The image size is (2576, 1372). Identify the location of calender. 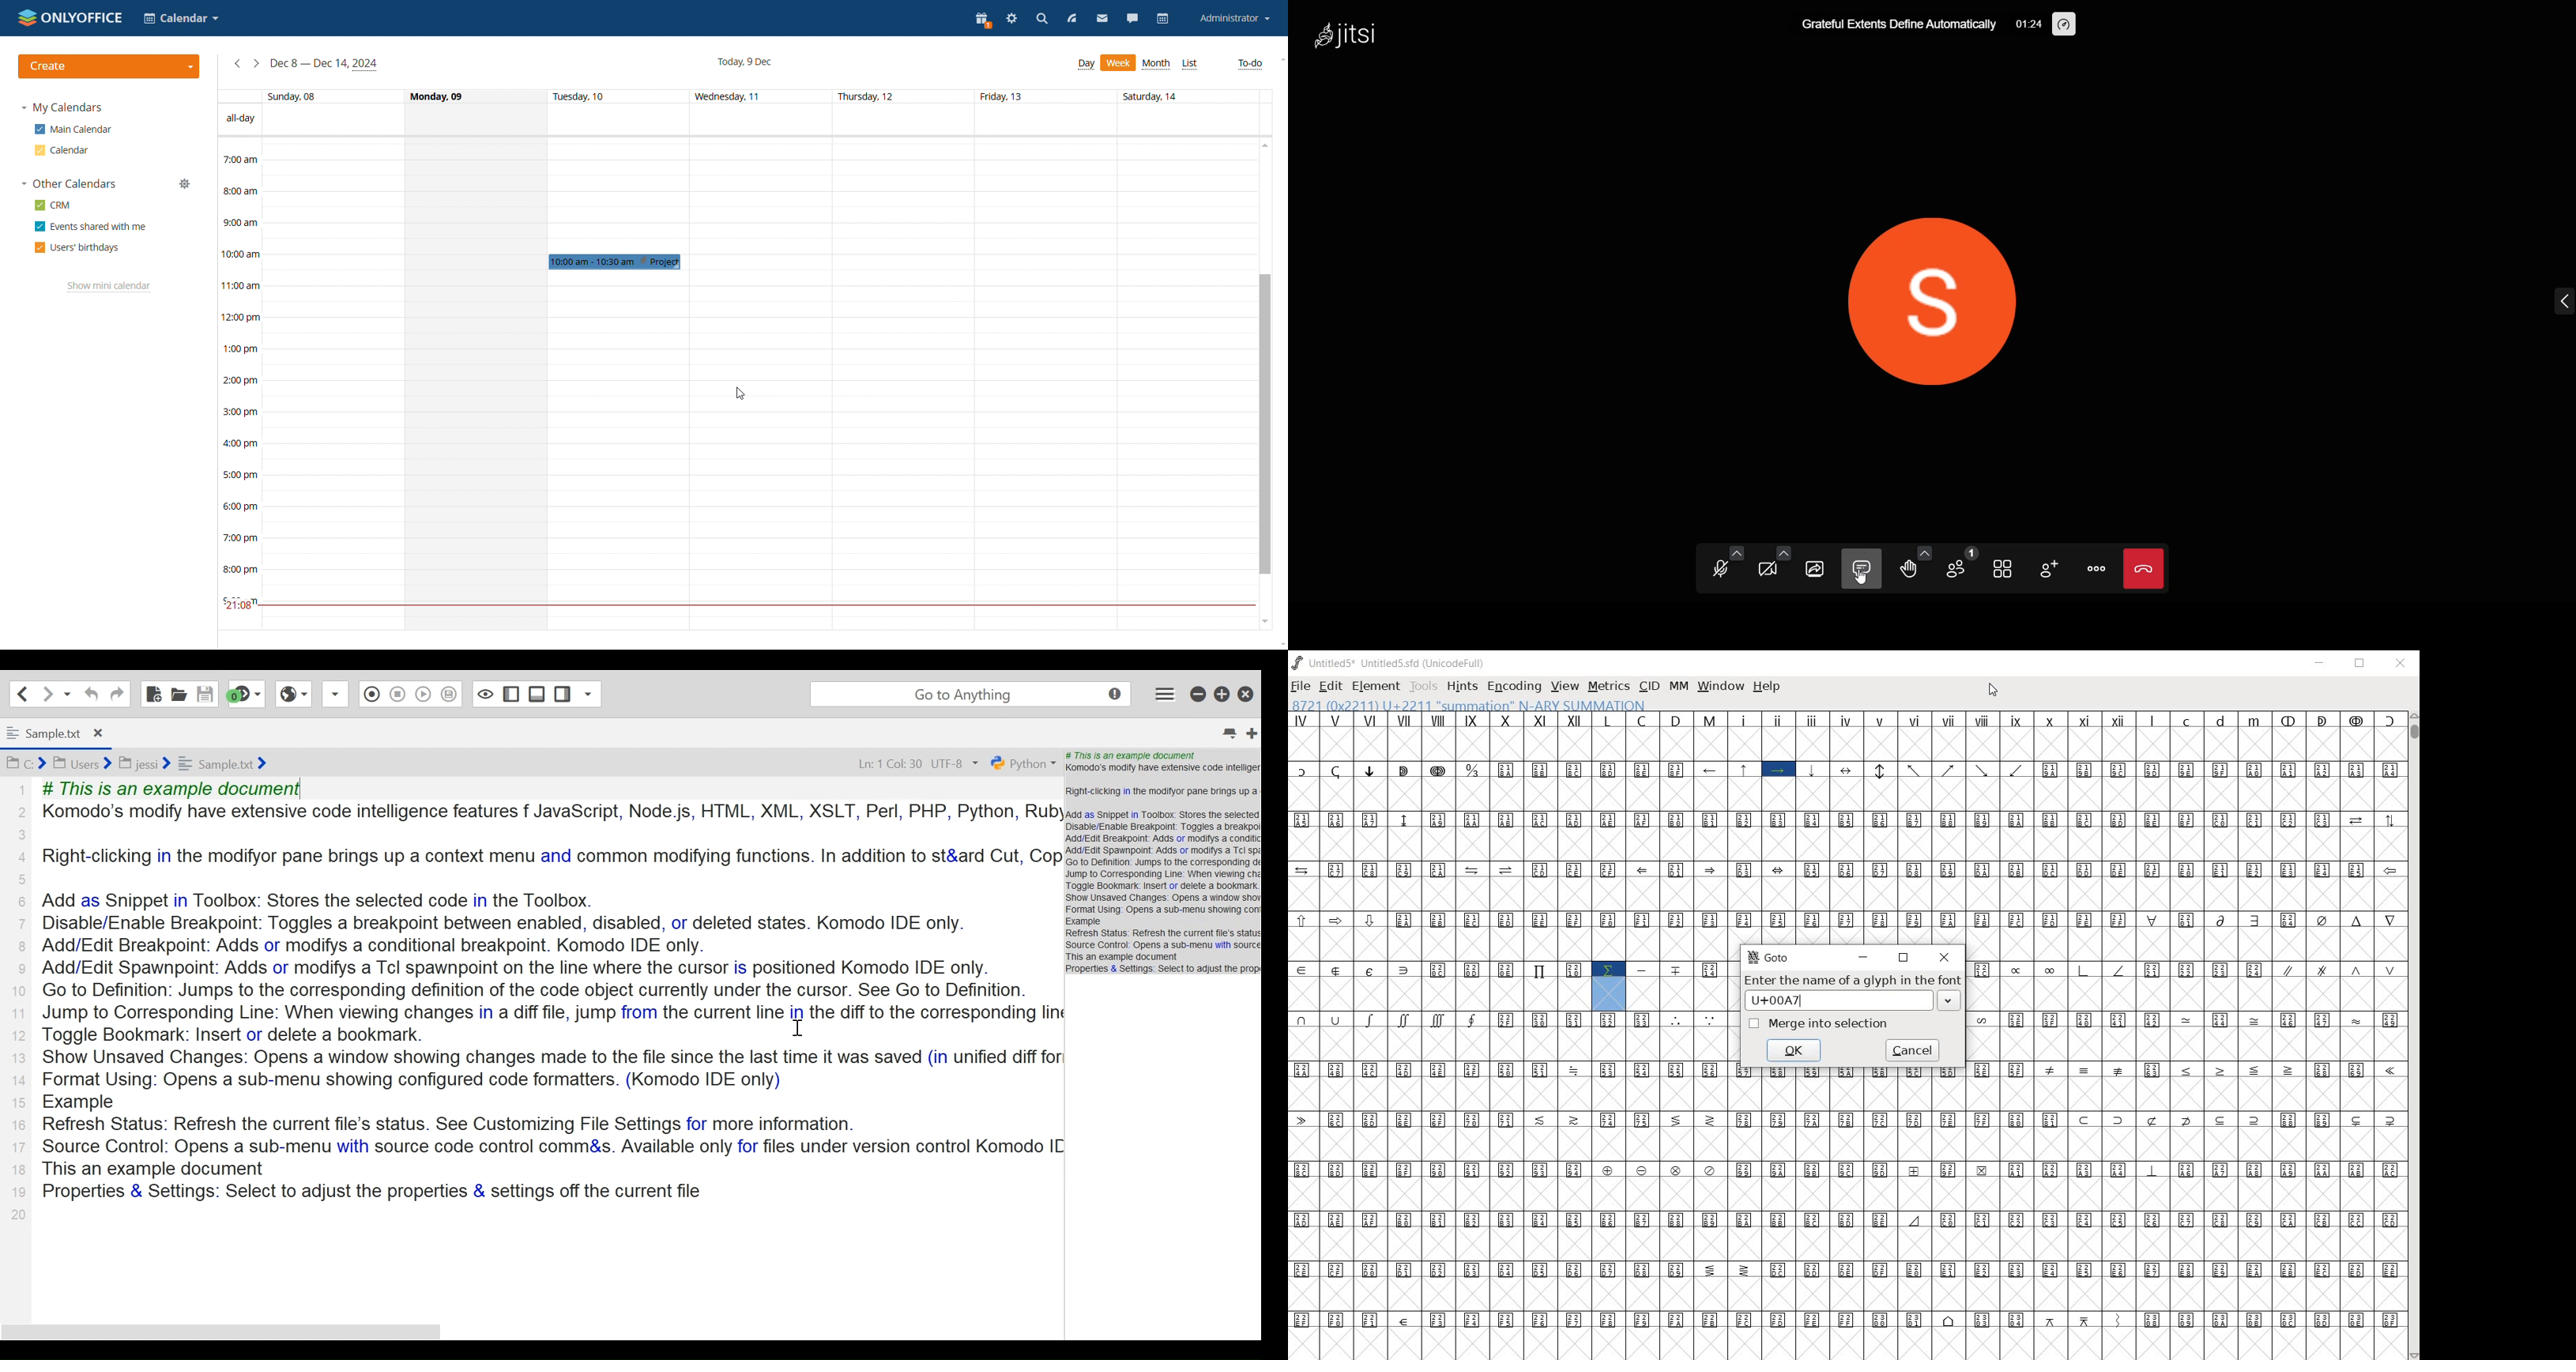
(181, 19).